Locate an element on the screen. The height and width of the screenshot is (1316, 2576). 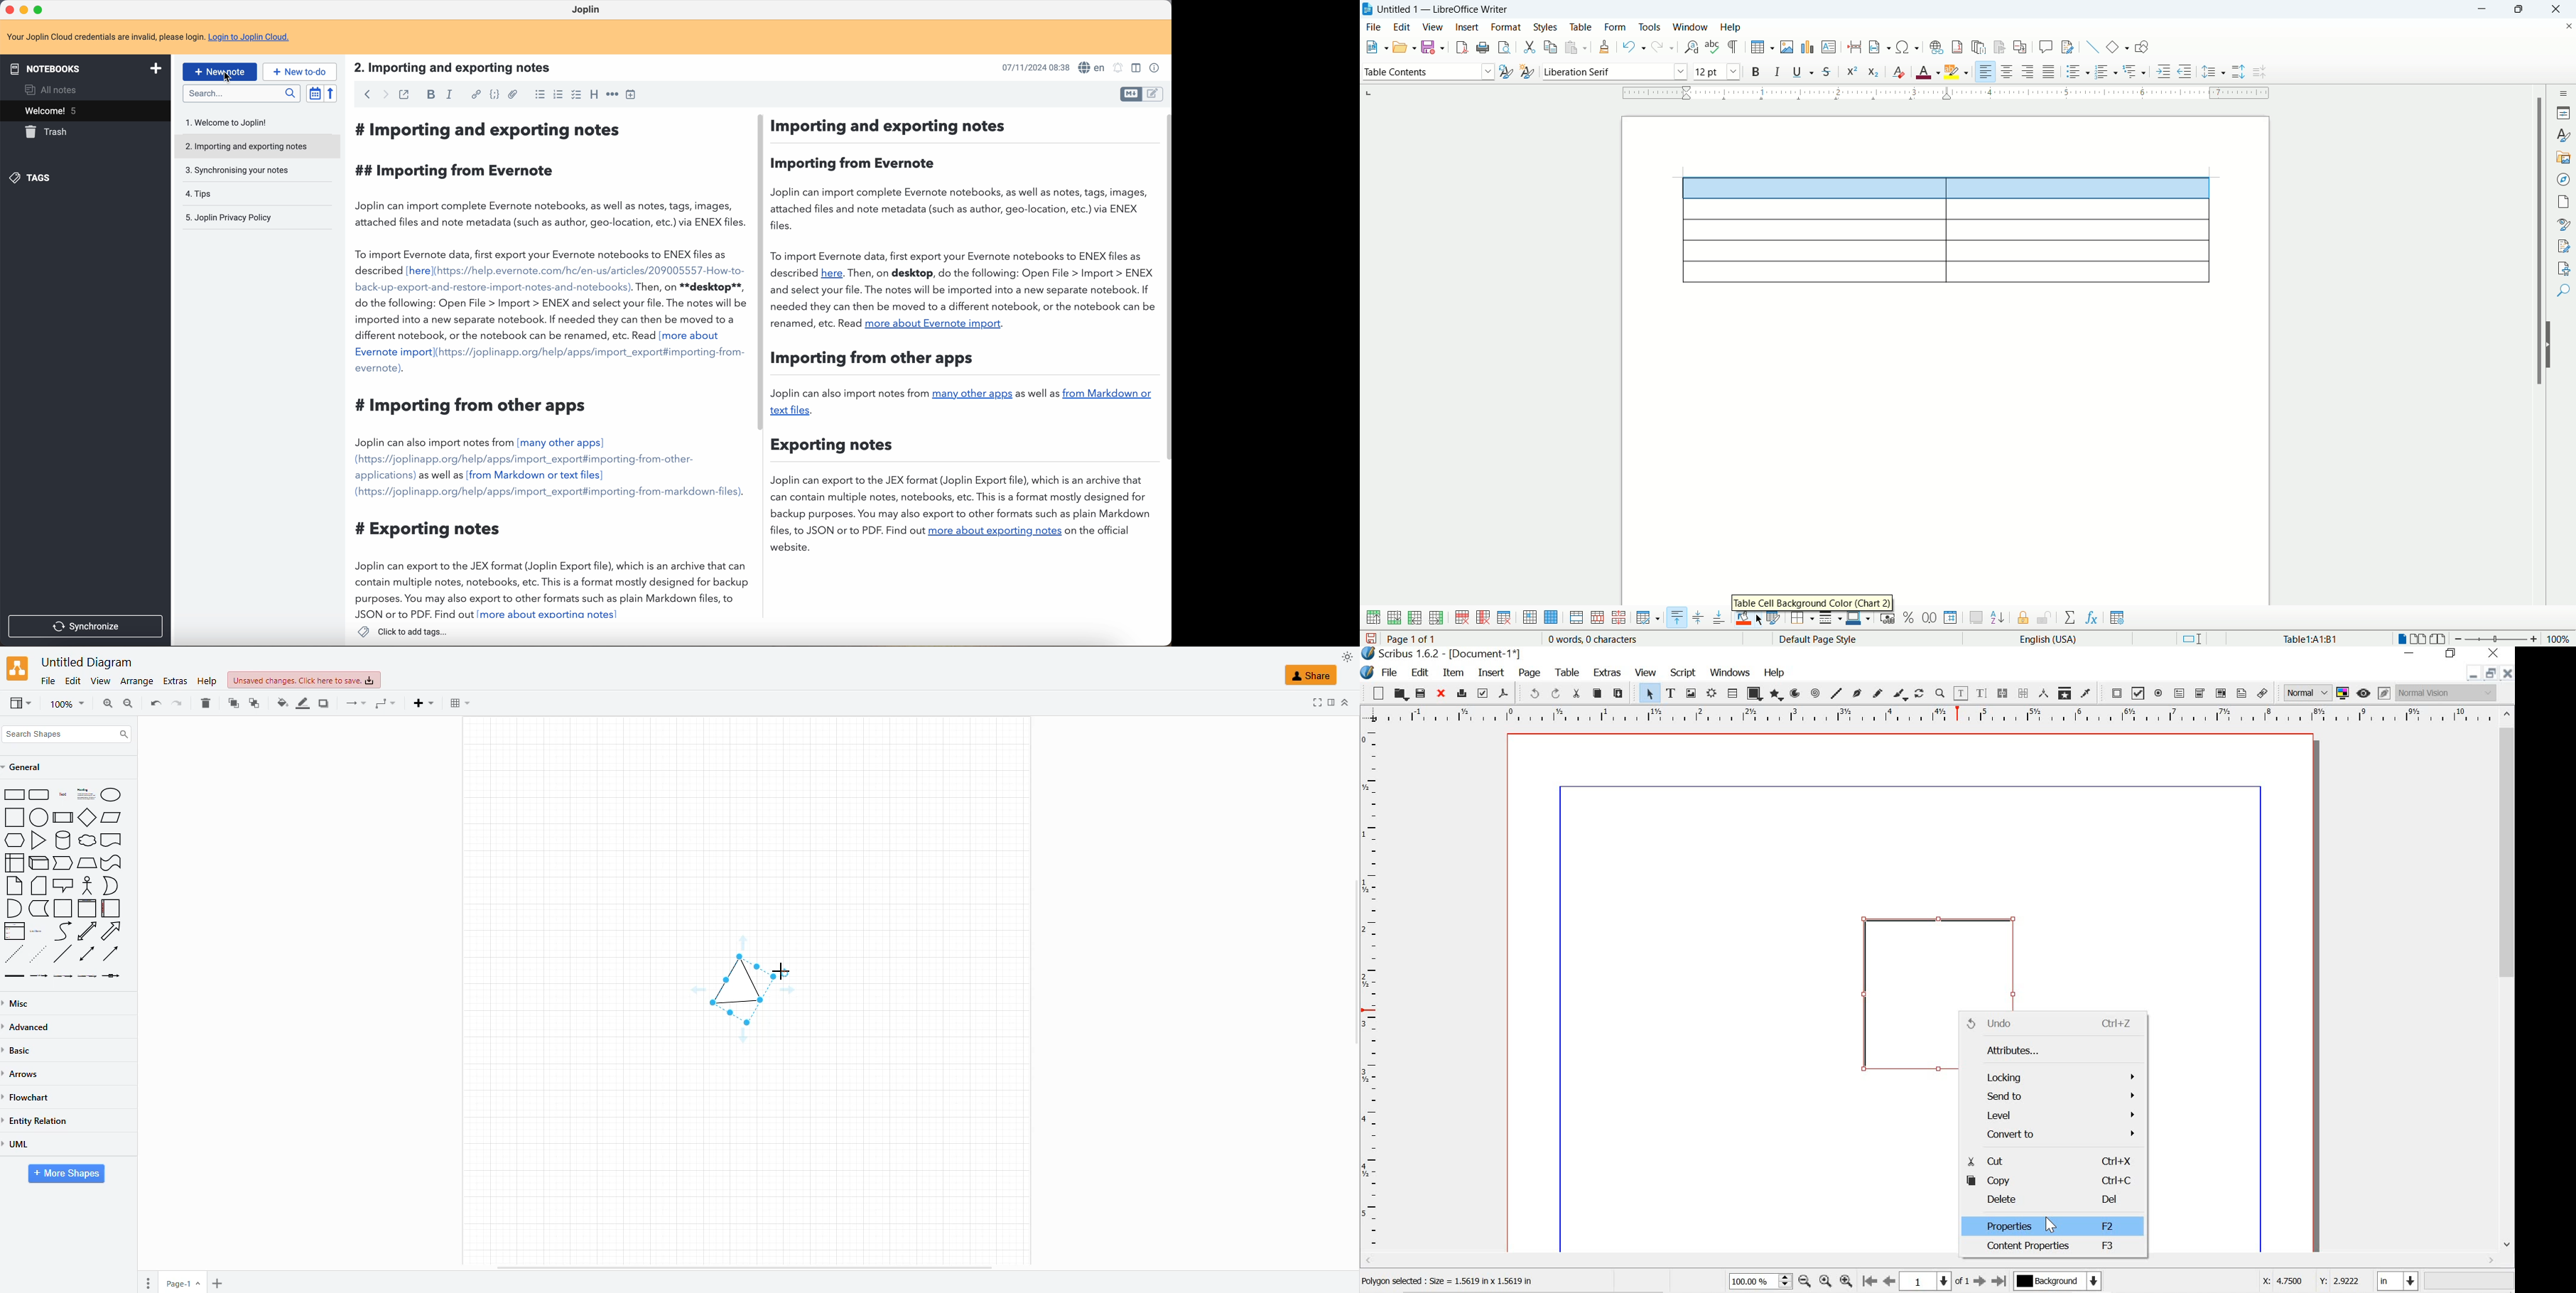
logo is located at coordinates (1368, 671).